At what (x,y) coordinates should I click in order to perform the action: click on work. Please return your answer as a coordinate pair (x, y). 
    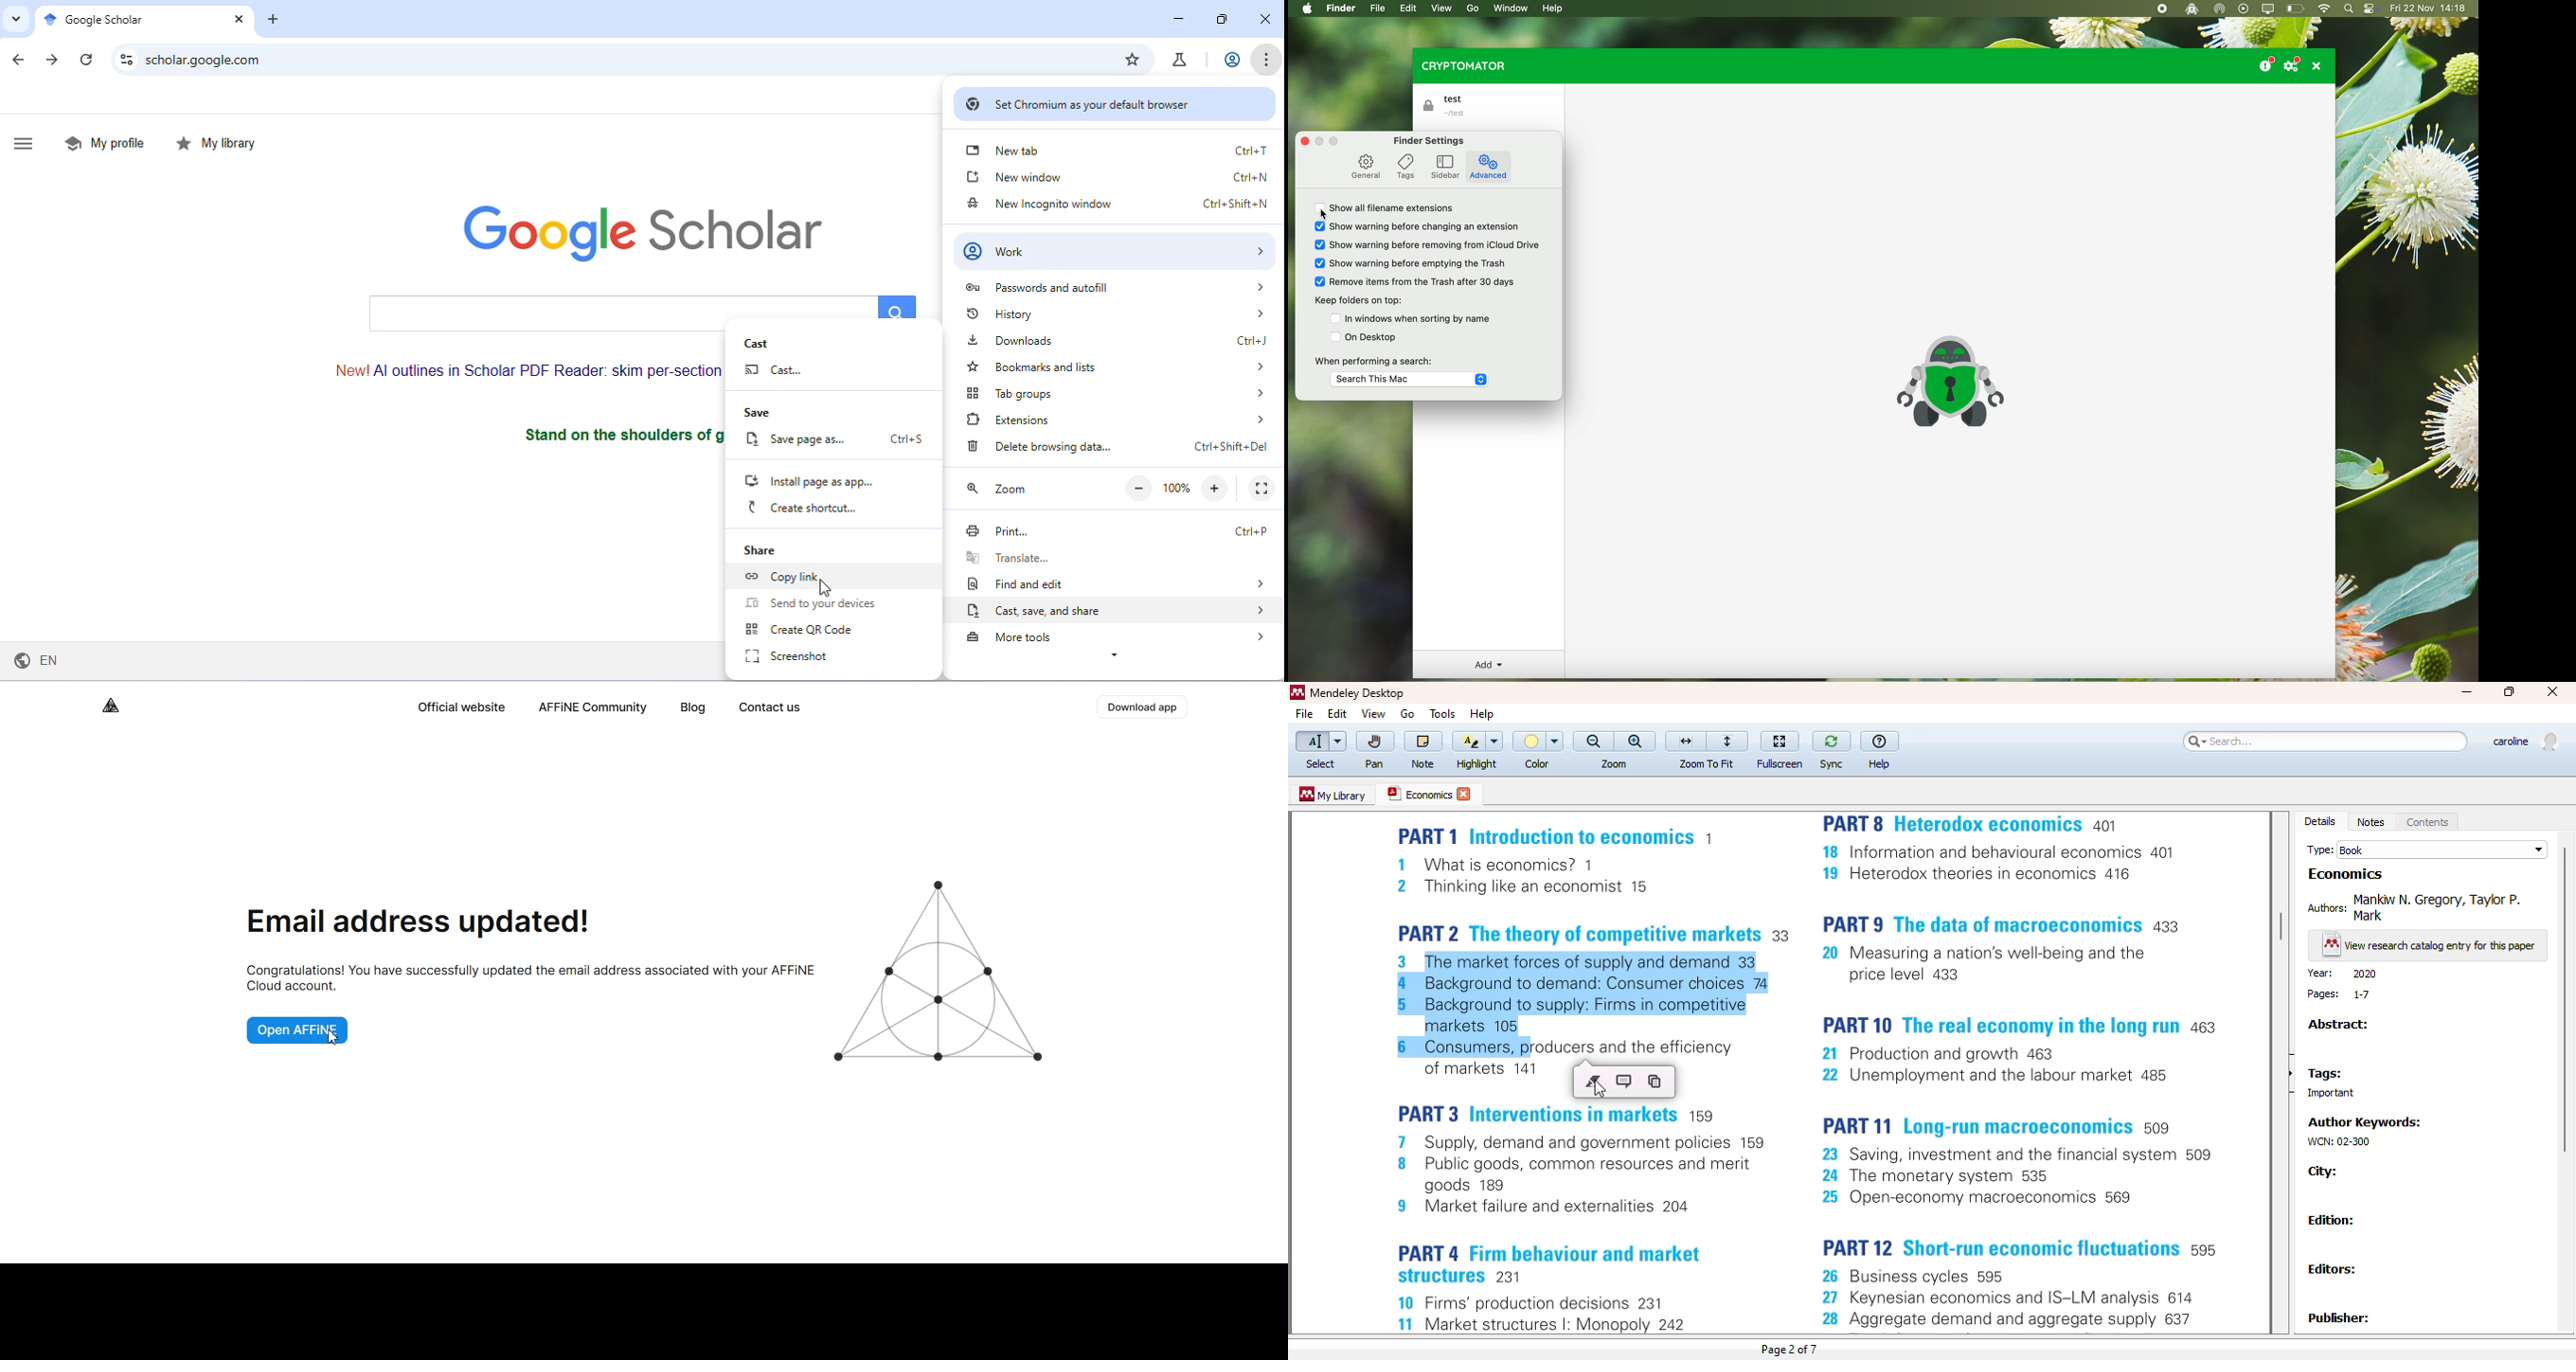
    Looking at the image, I should click on (1116, 252).